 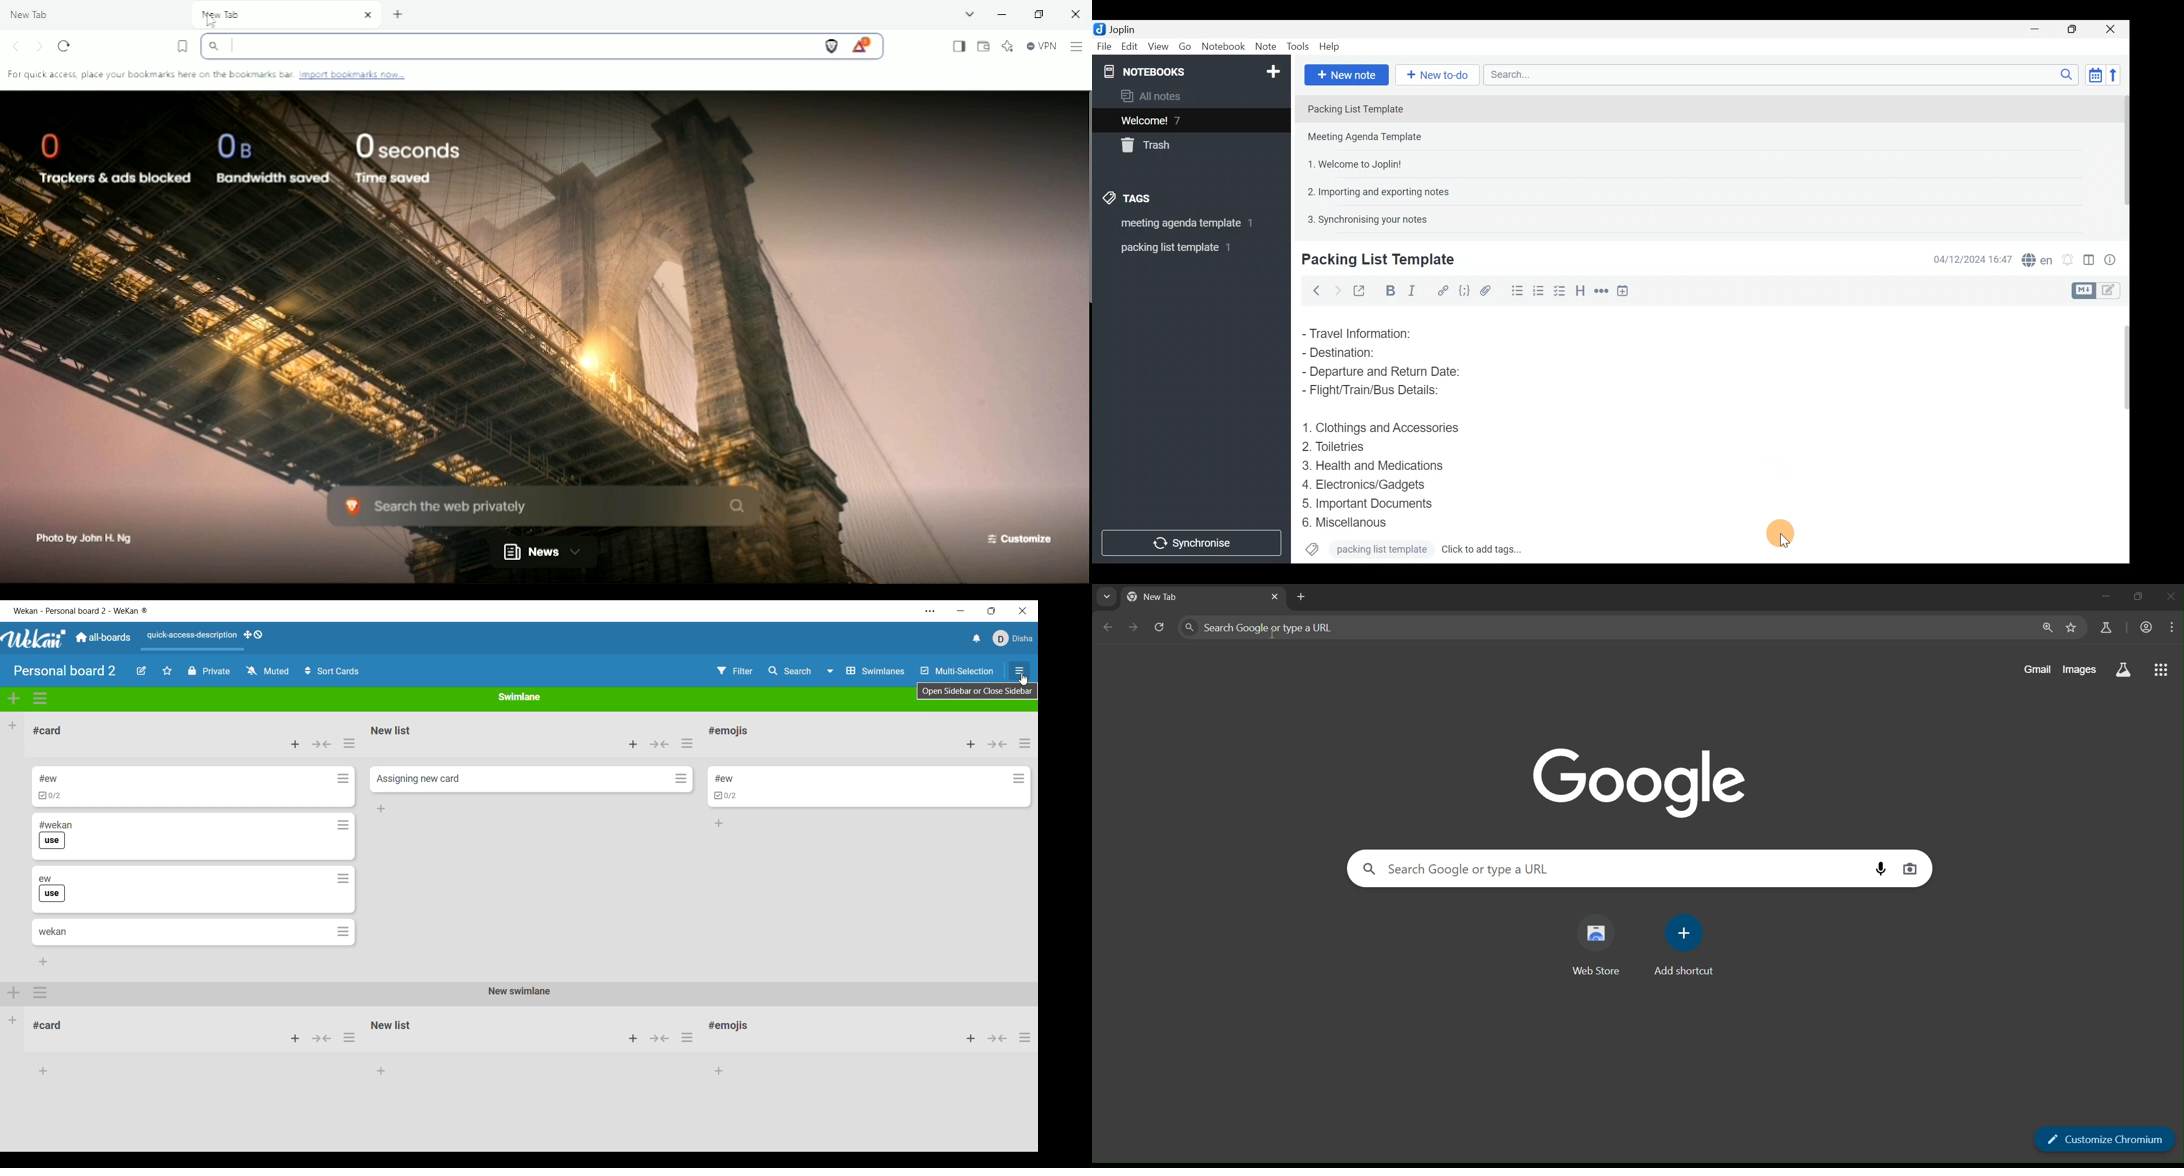 I want to click on Synchronise, so click(x=1193, y=543).